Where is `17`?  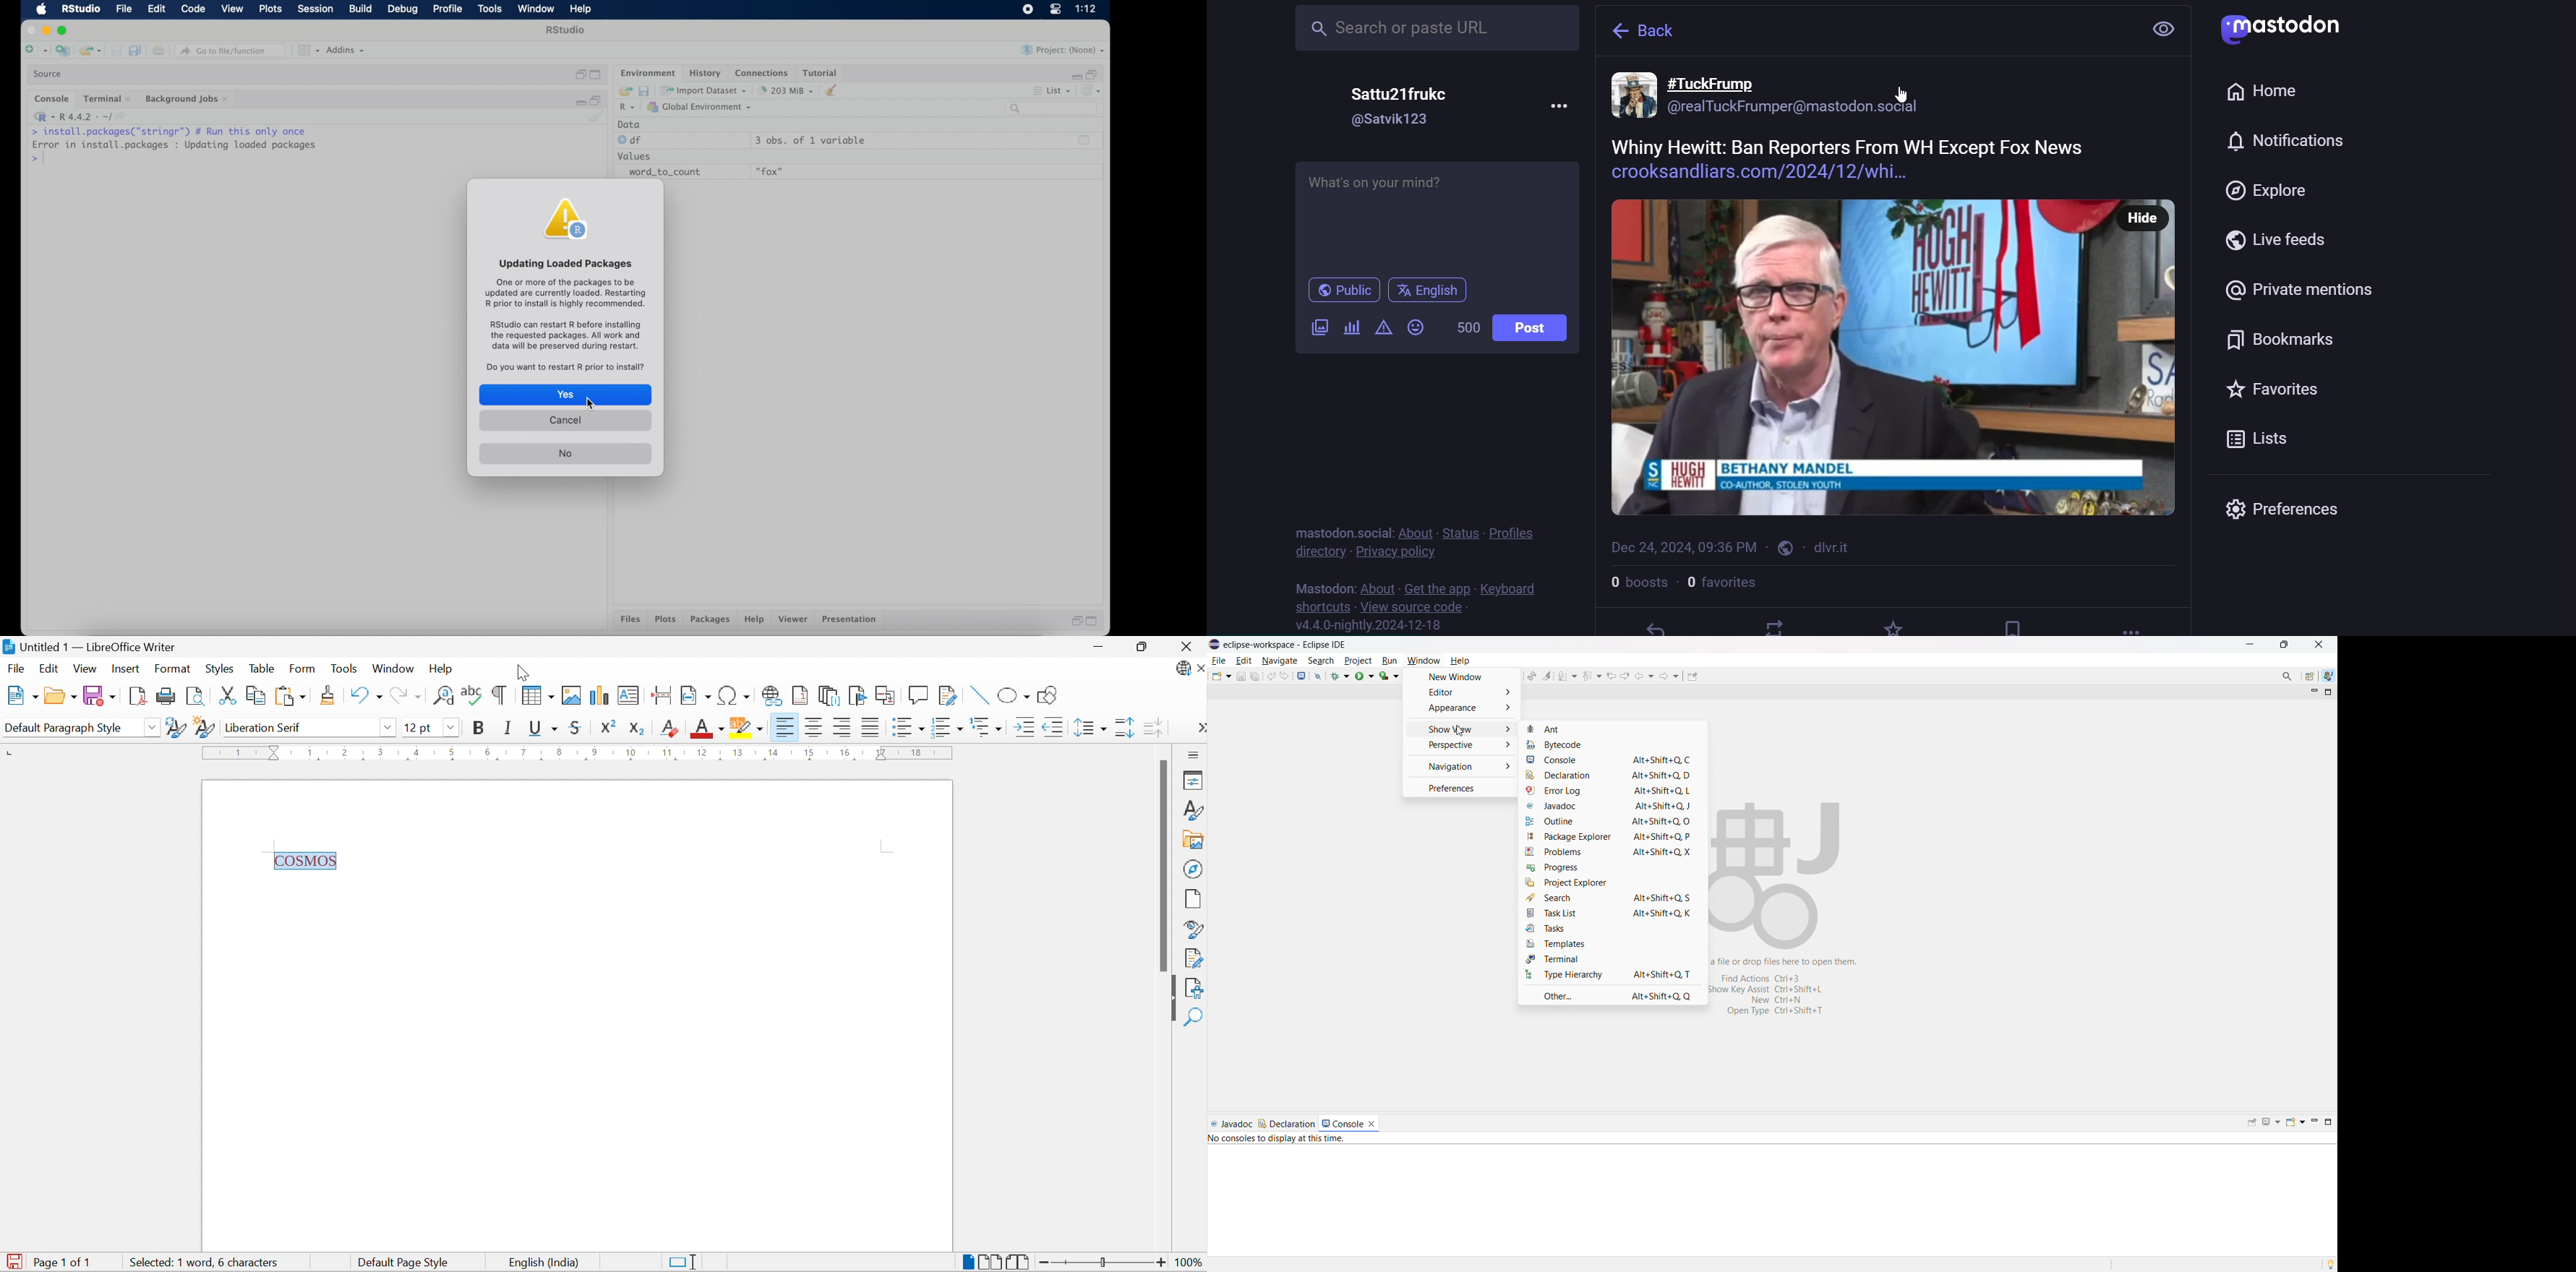 17 is located at coordinates (882, 752).